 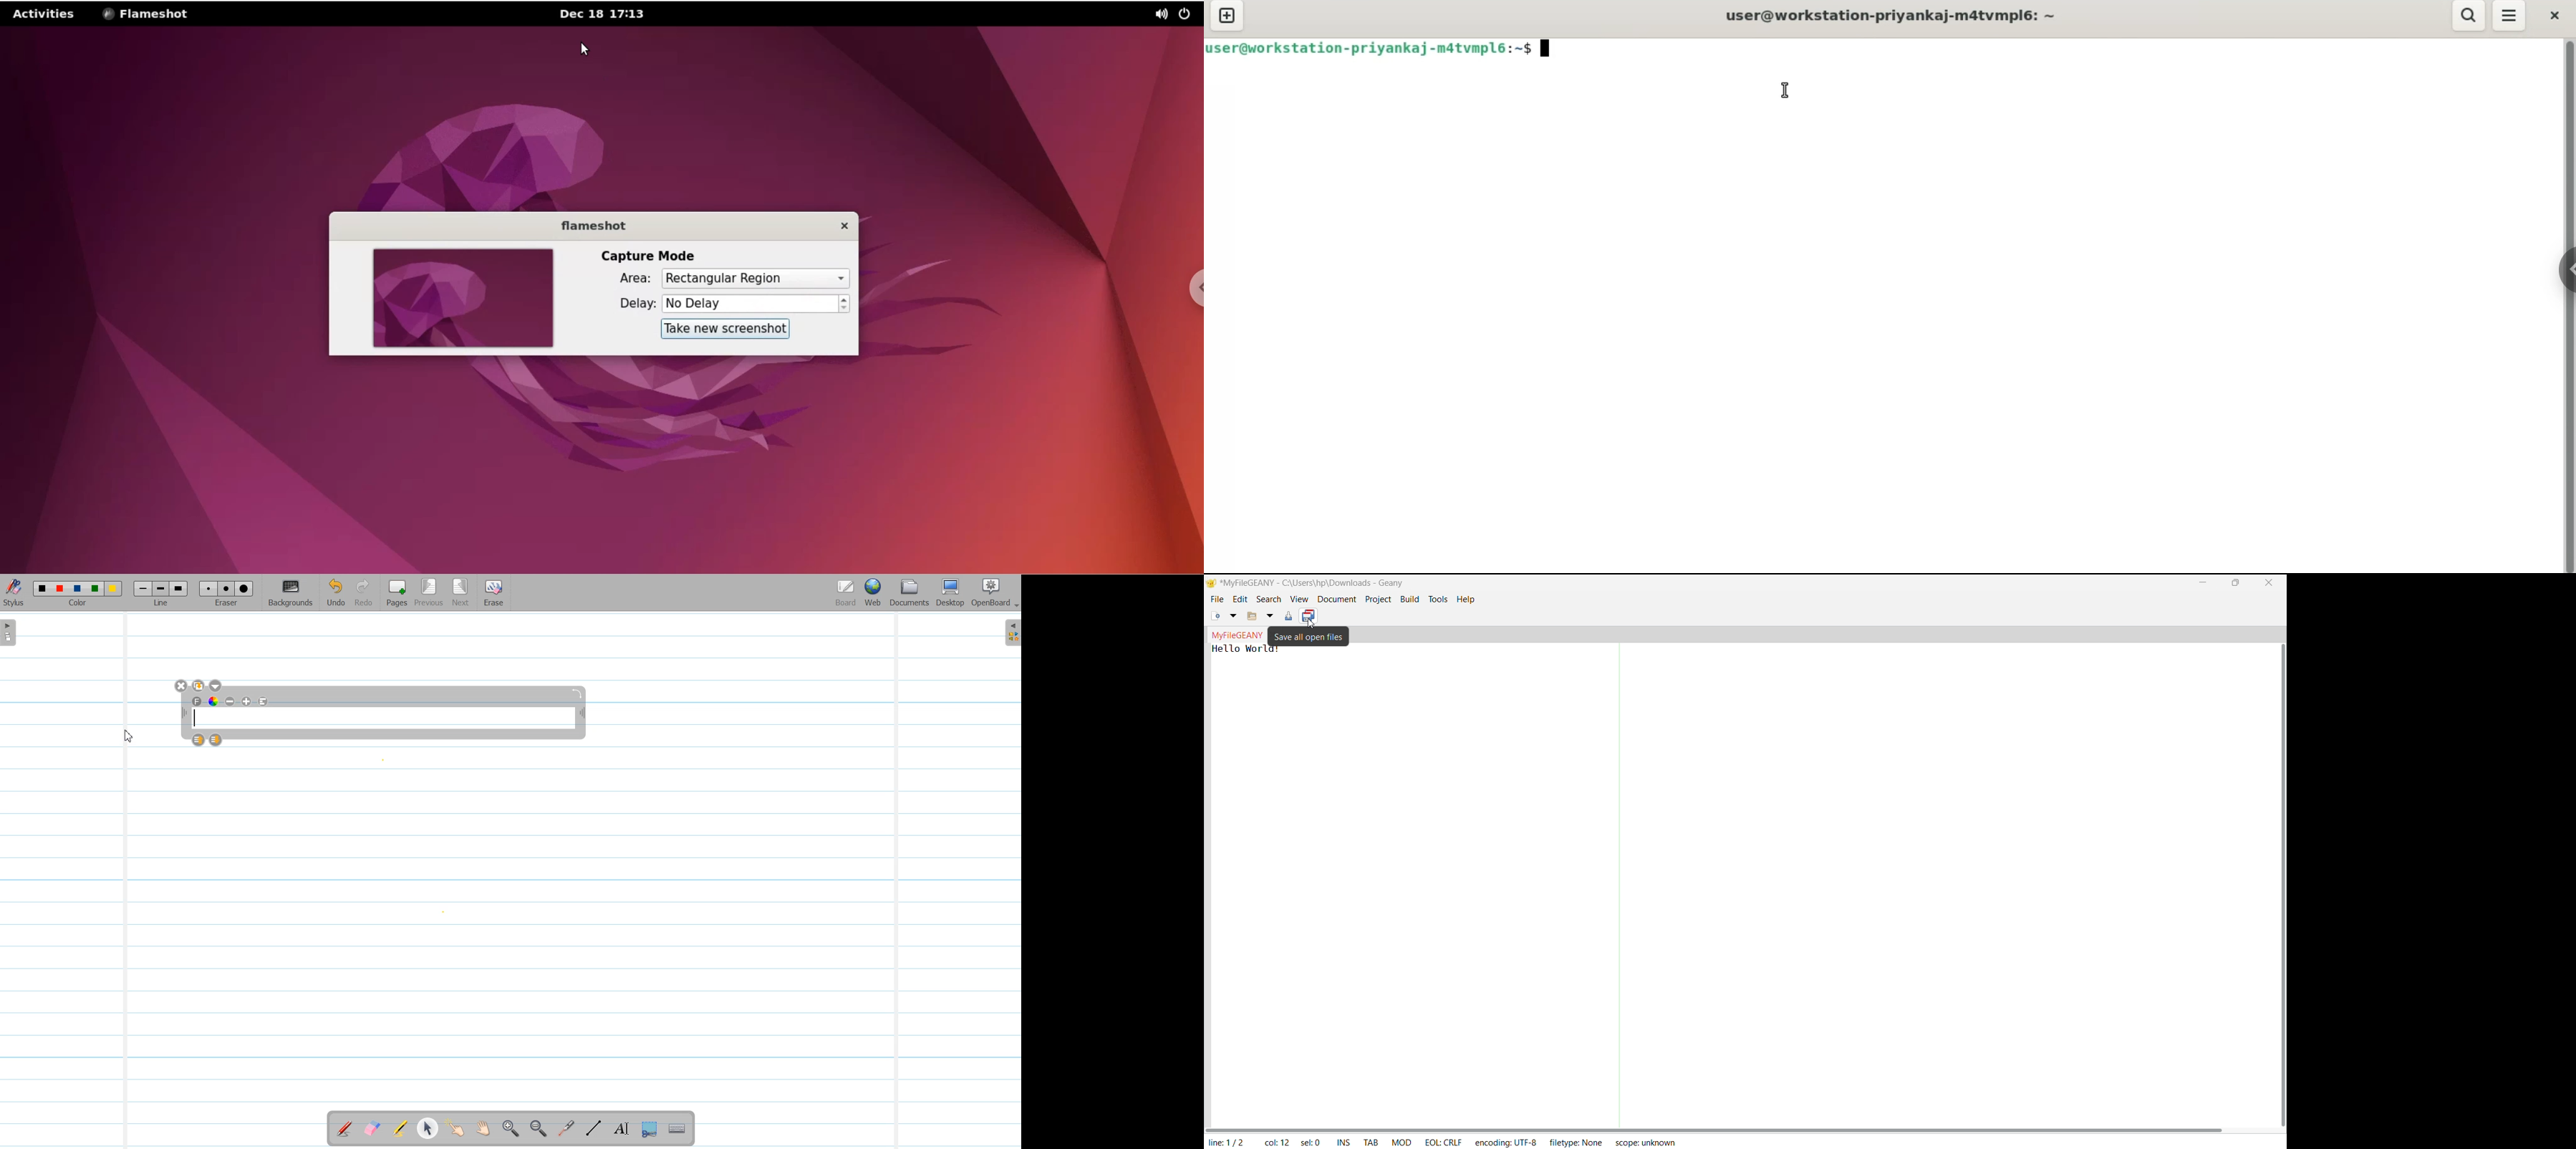 What do you see at coordinates (510, 1129) in the screenshot?
I see `Zoom In` at bounding box center [510, 1129].